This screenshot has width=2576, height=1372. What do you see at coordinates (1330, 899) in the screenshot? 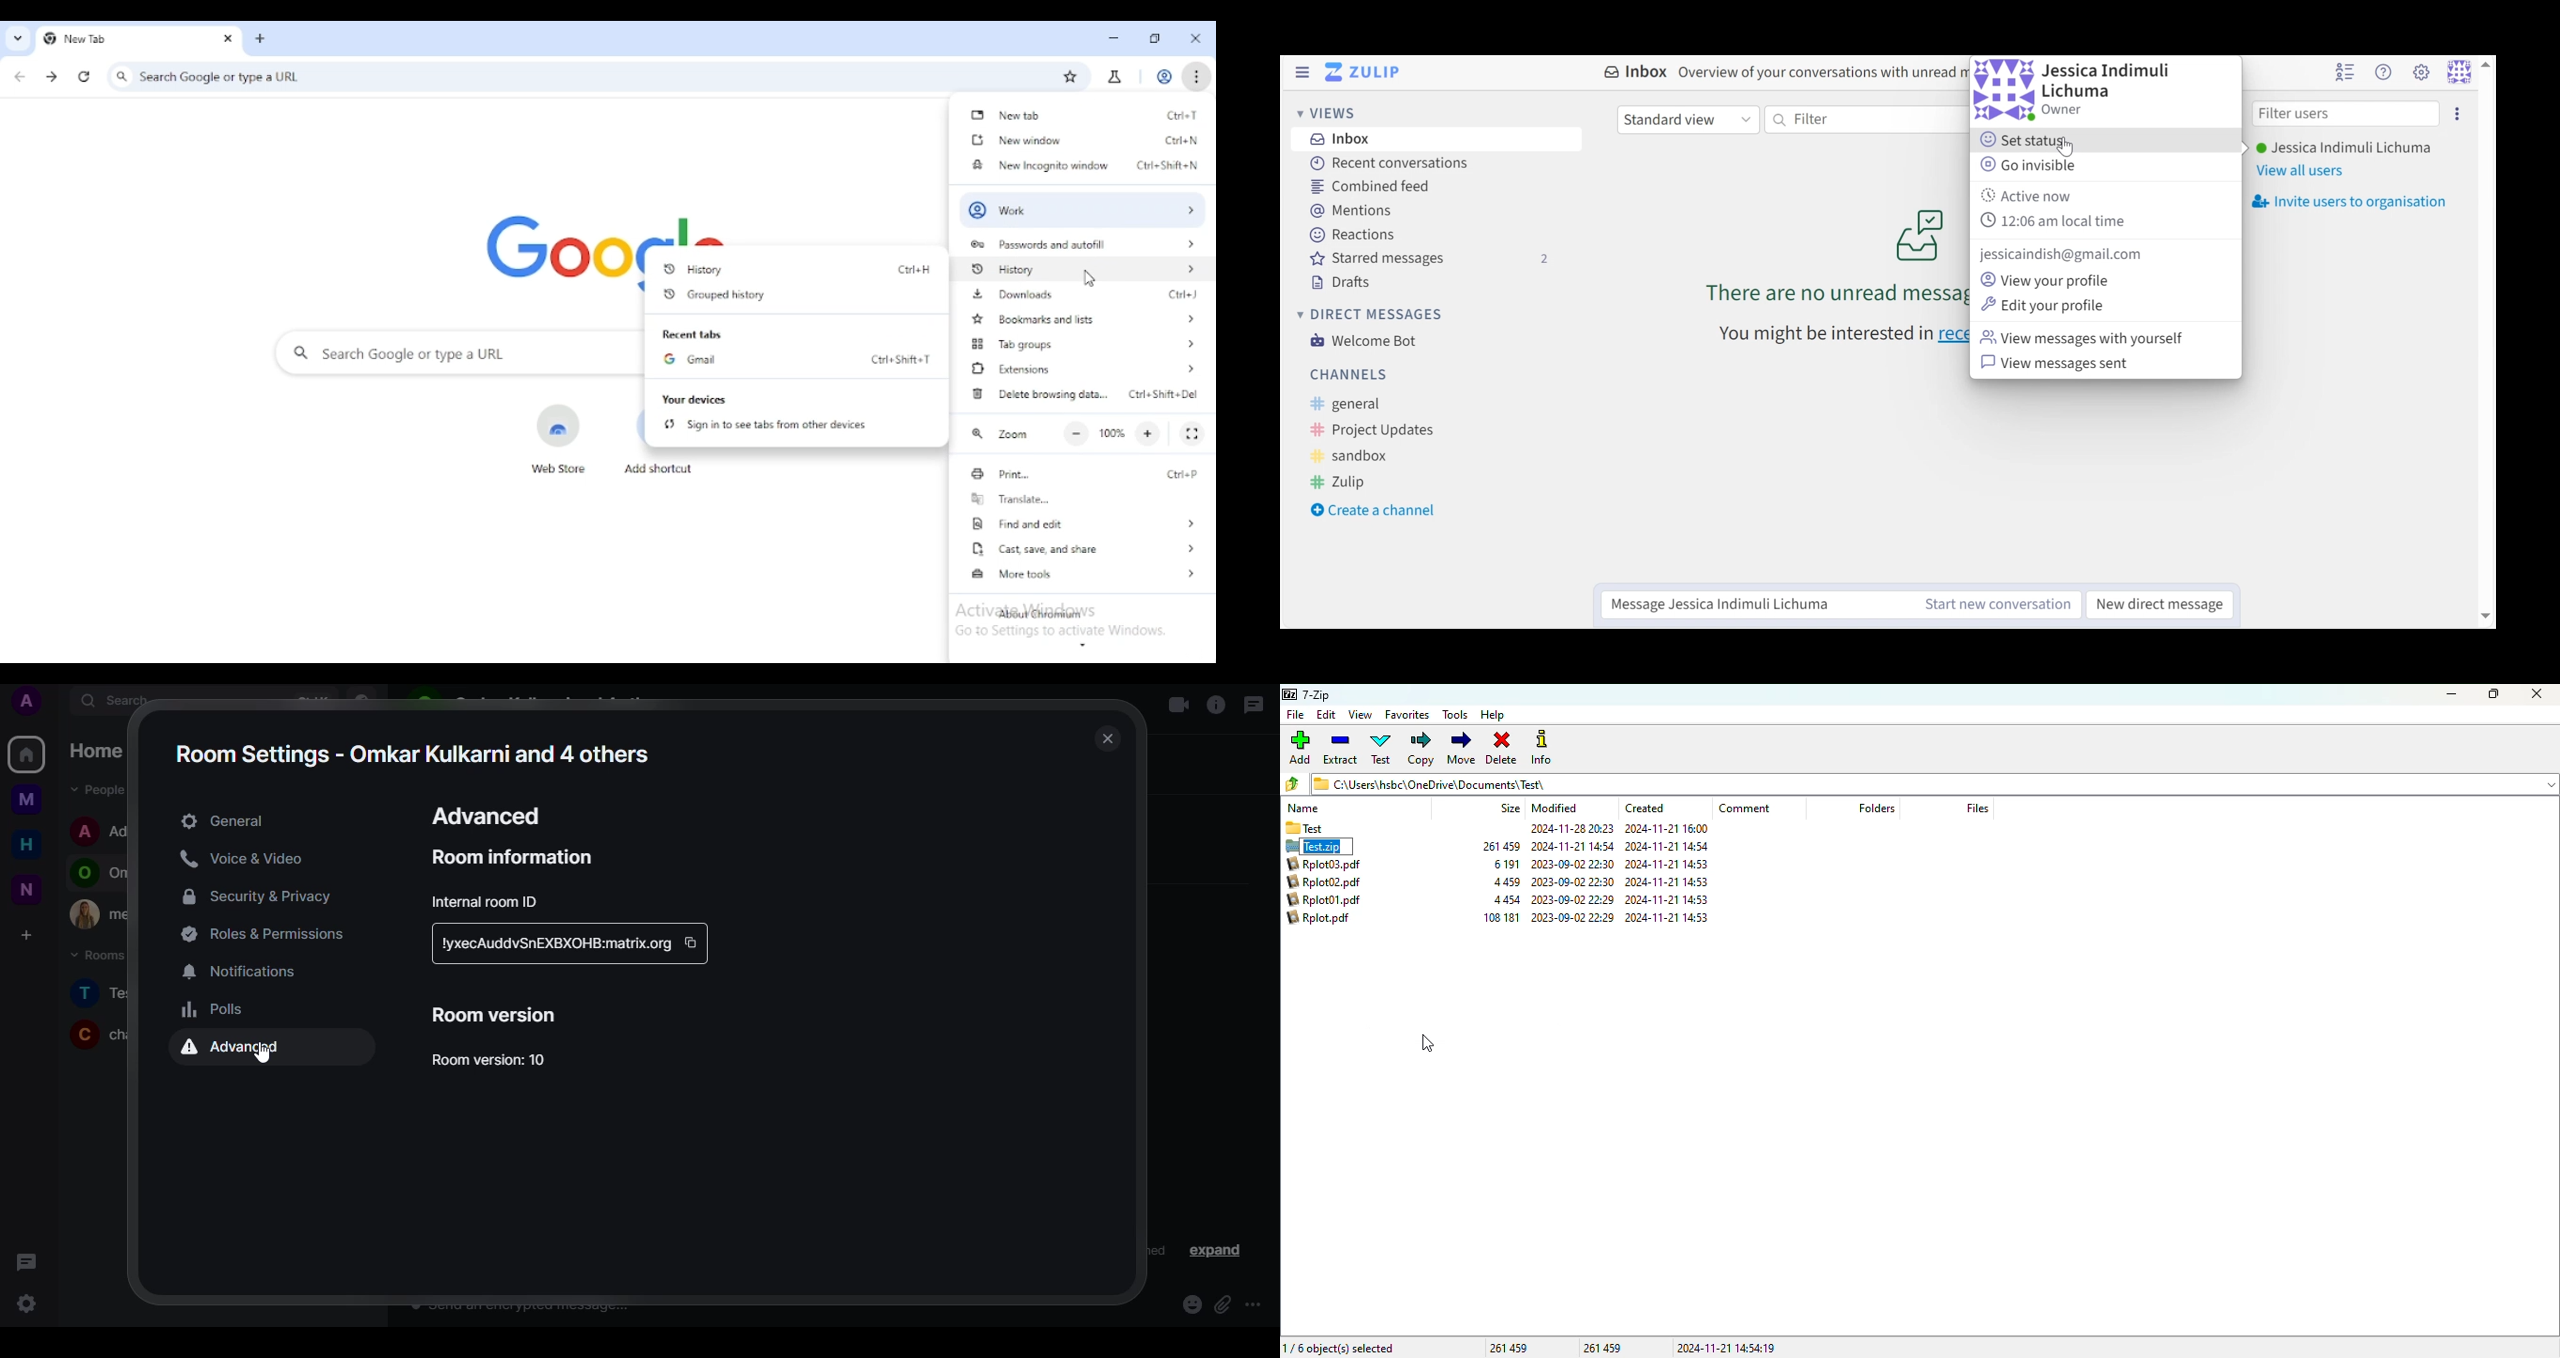
I see `Rplot01.pdf 4454 2023-00-02 22:29 2024-11-21 14:53` at bounding box center [1330, 899].